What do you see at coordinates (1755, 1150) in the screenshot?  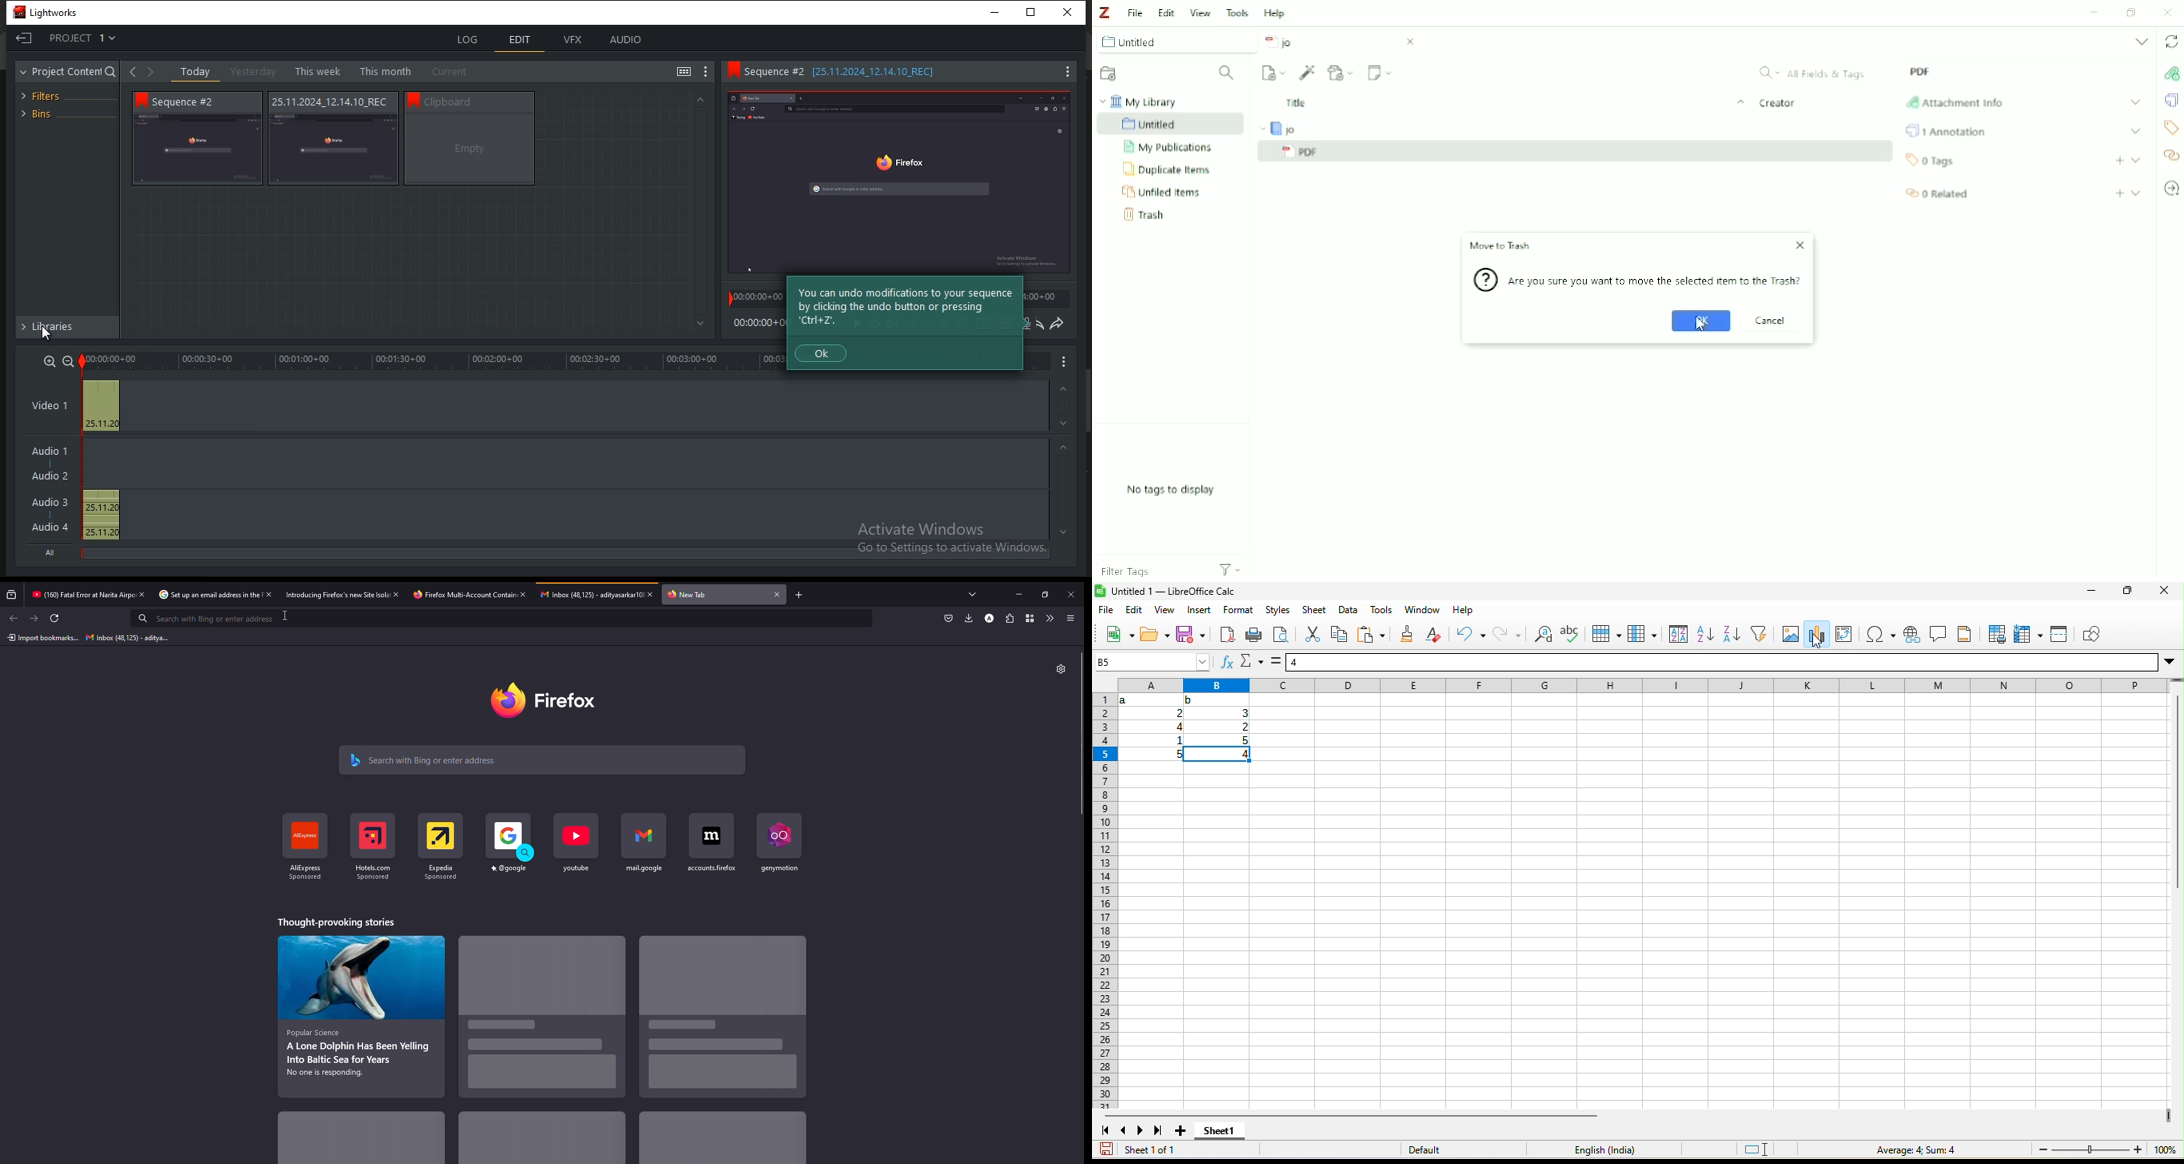 I see `standard selection` at bounding box center [1755, 1150].